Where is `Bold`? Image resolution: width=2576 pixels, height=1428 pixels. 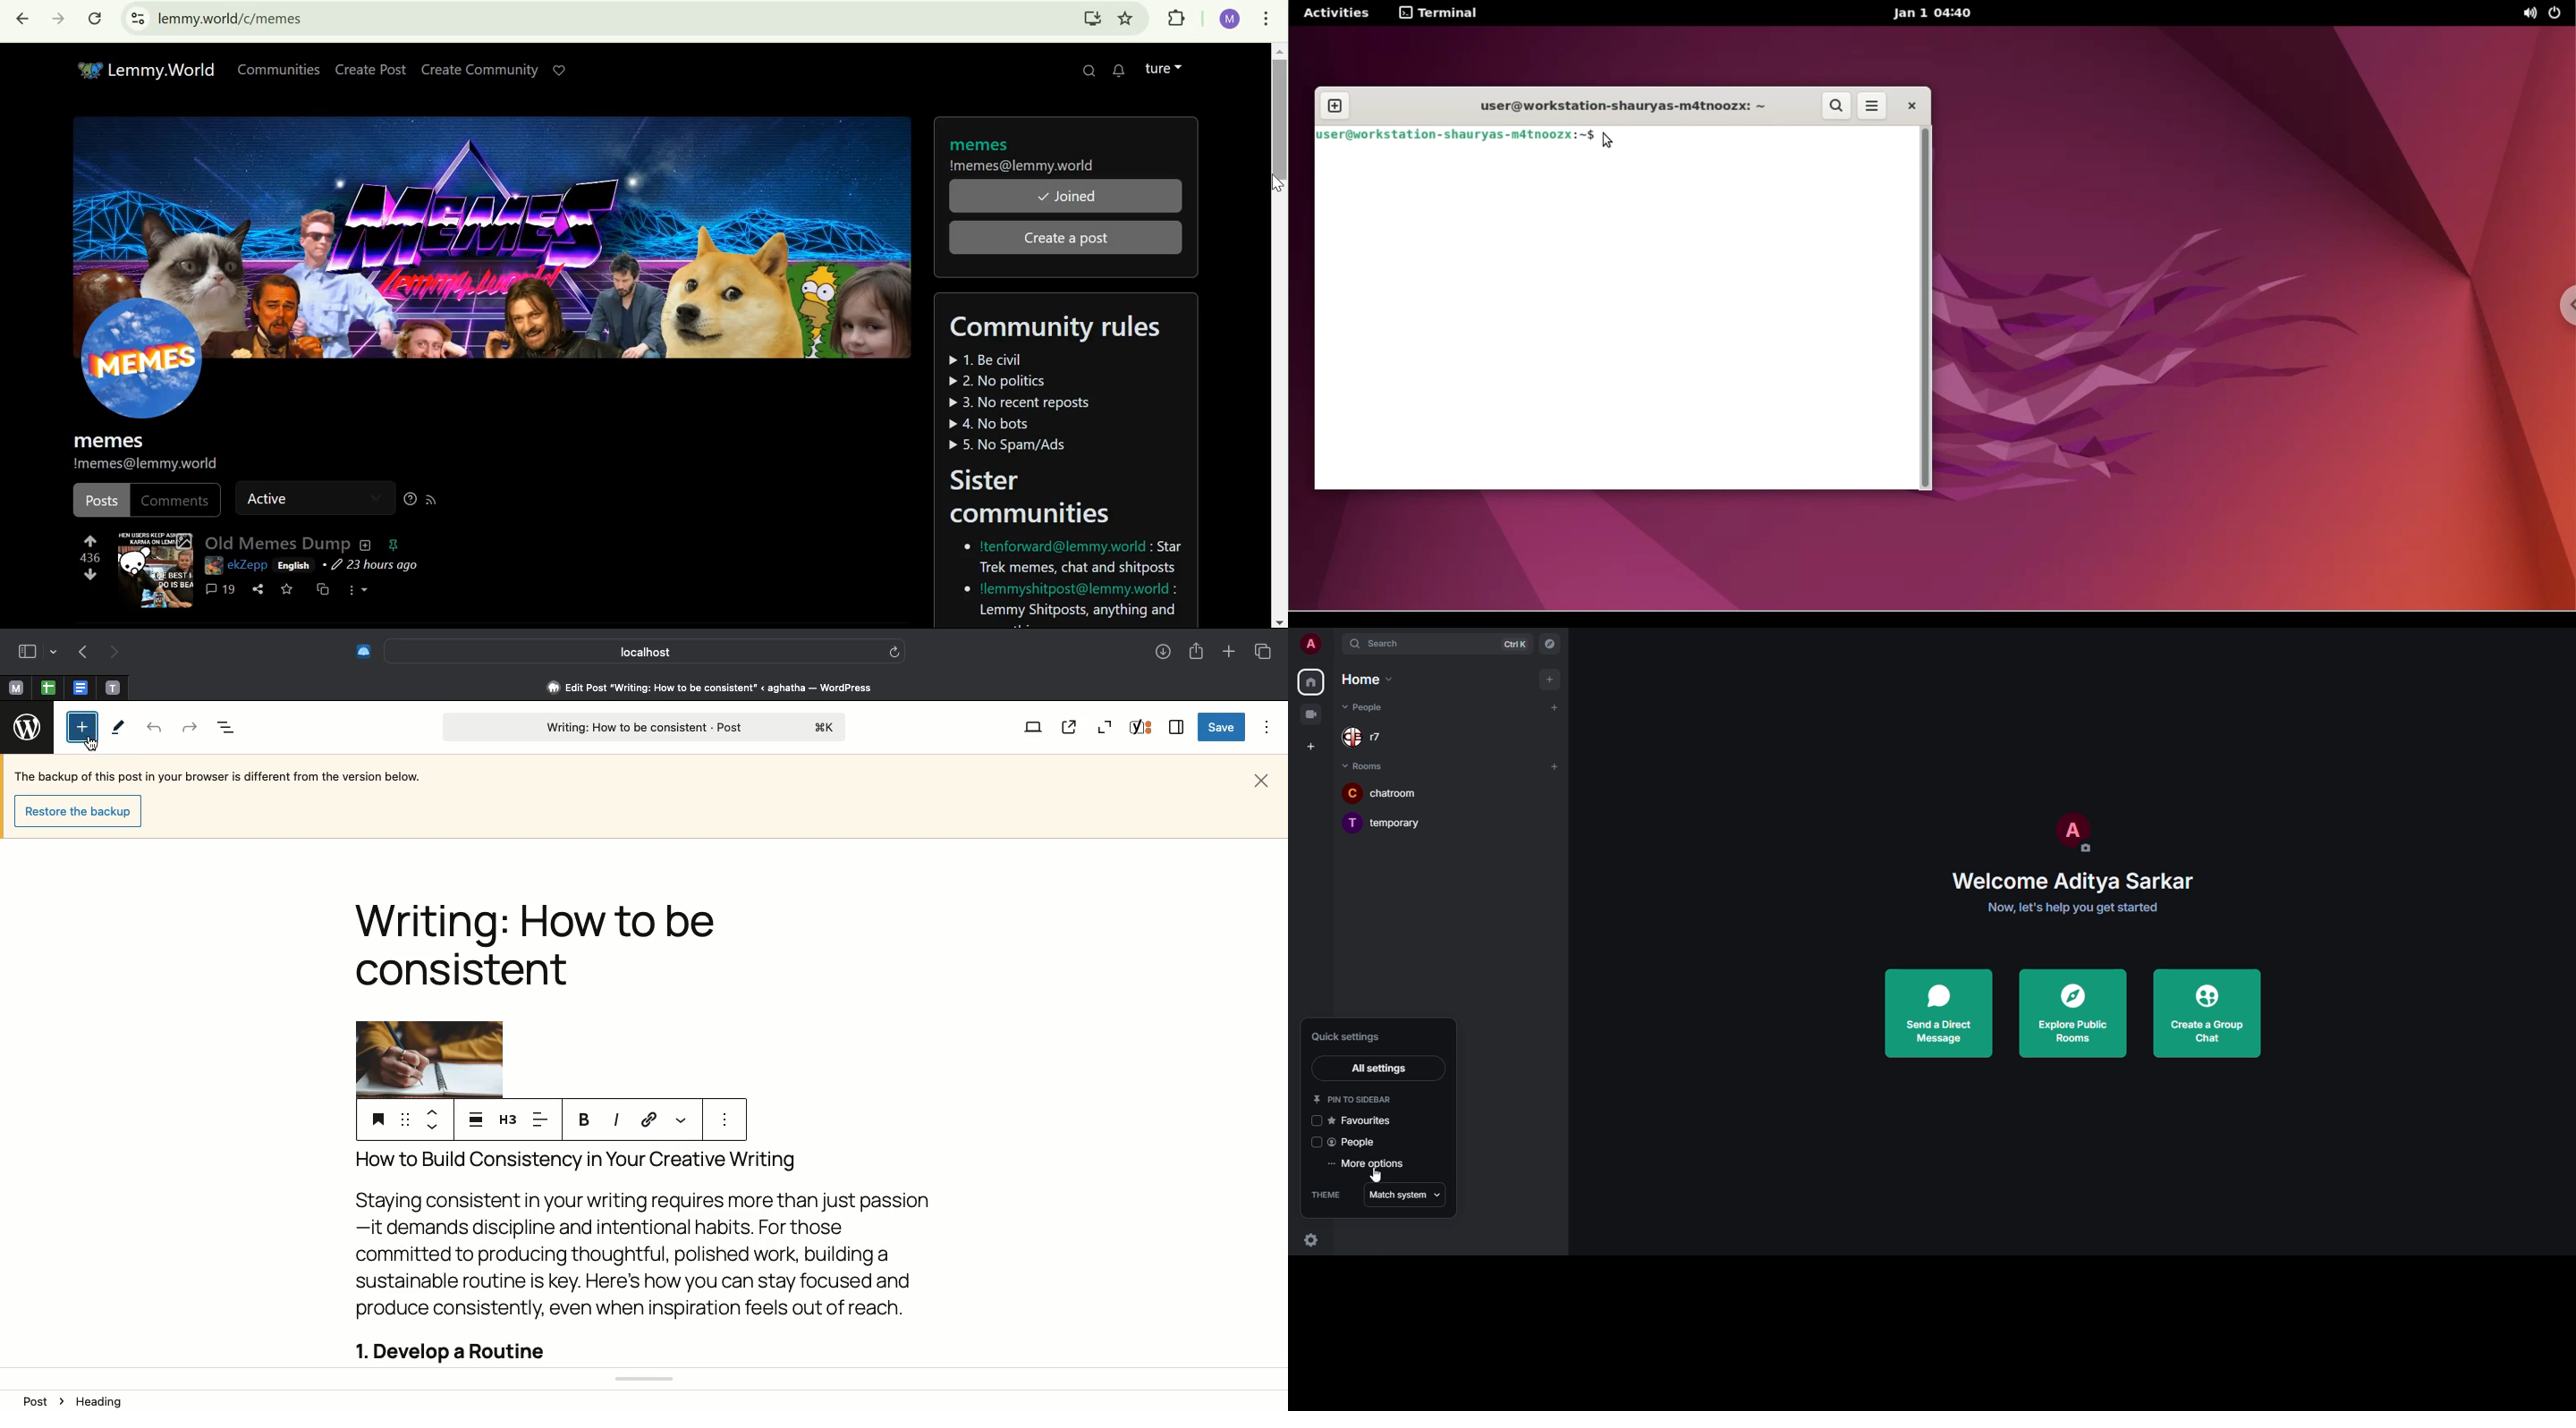 Bold is located at coordinates (583, 1122).